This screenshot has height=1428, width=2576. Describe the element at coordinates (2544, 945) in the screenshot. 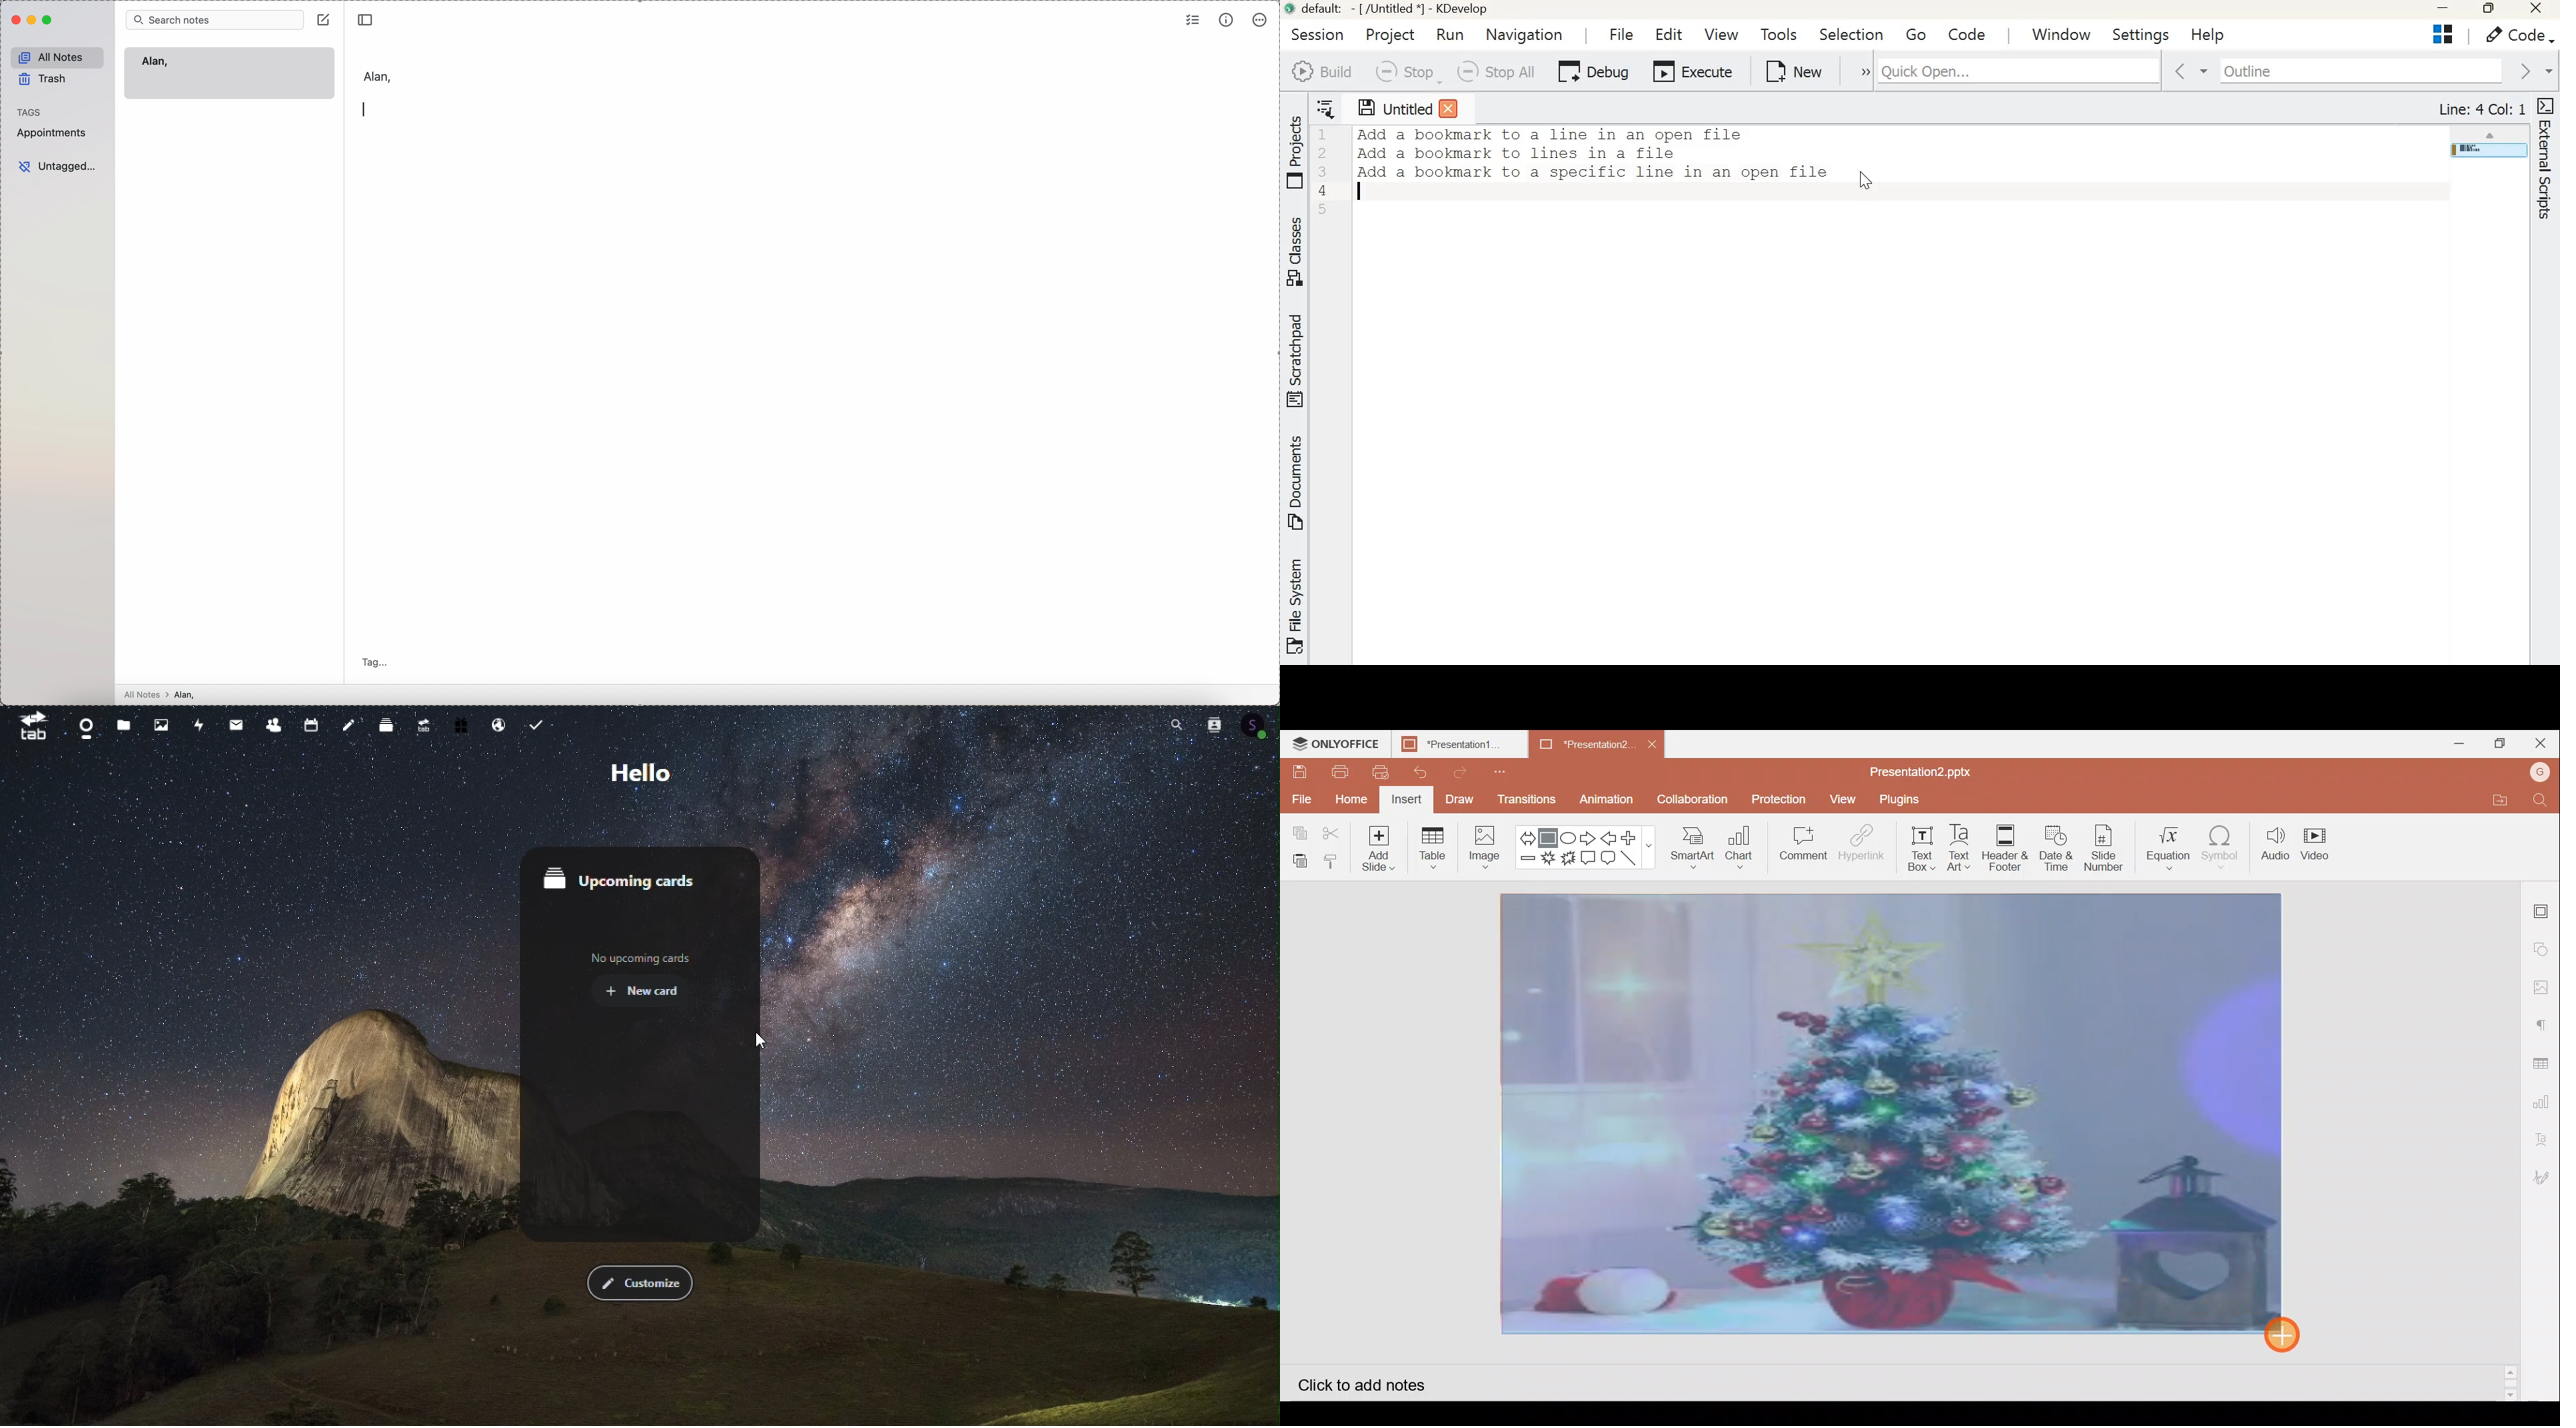

I see `Shape settings` at that location.